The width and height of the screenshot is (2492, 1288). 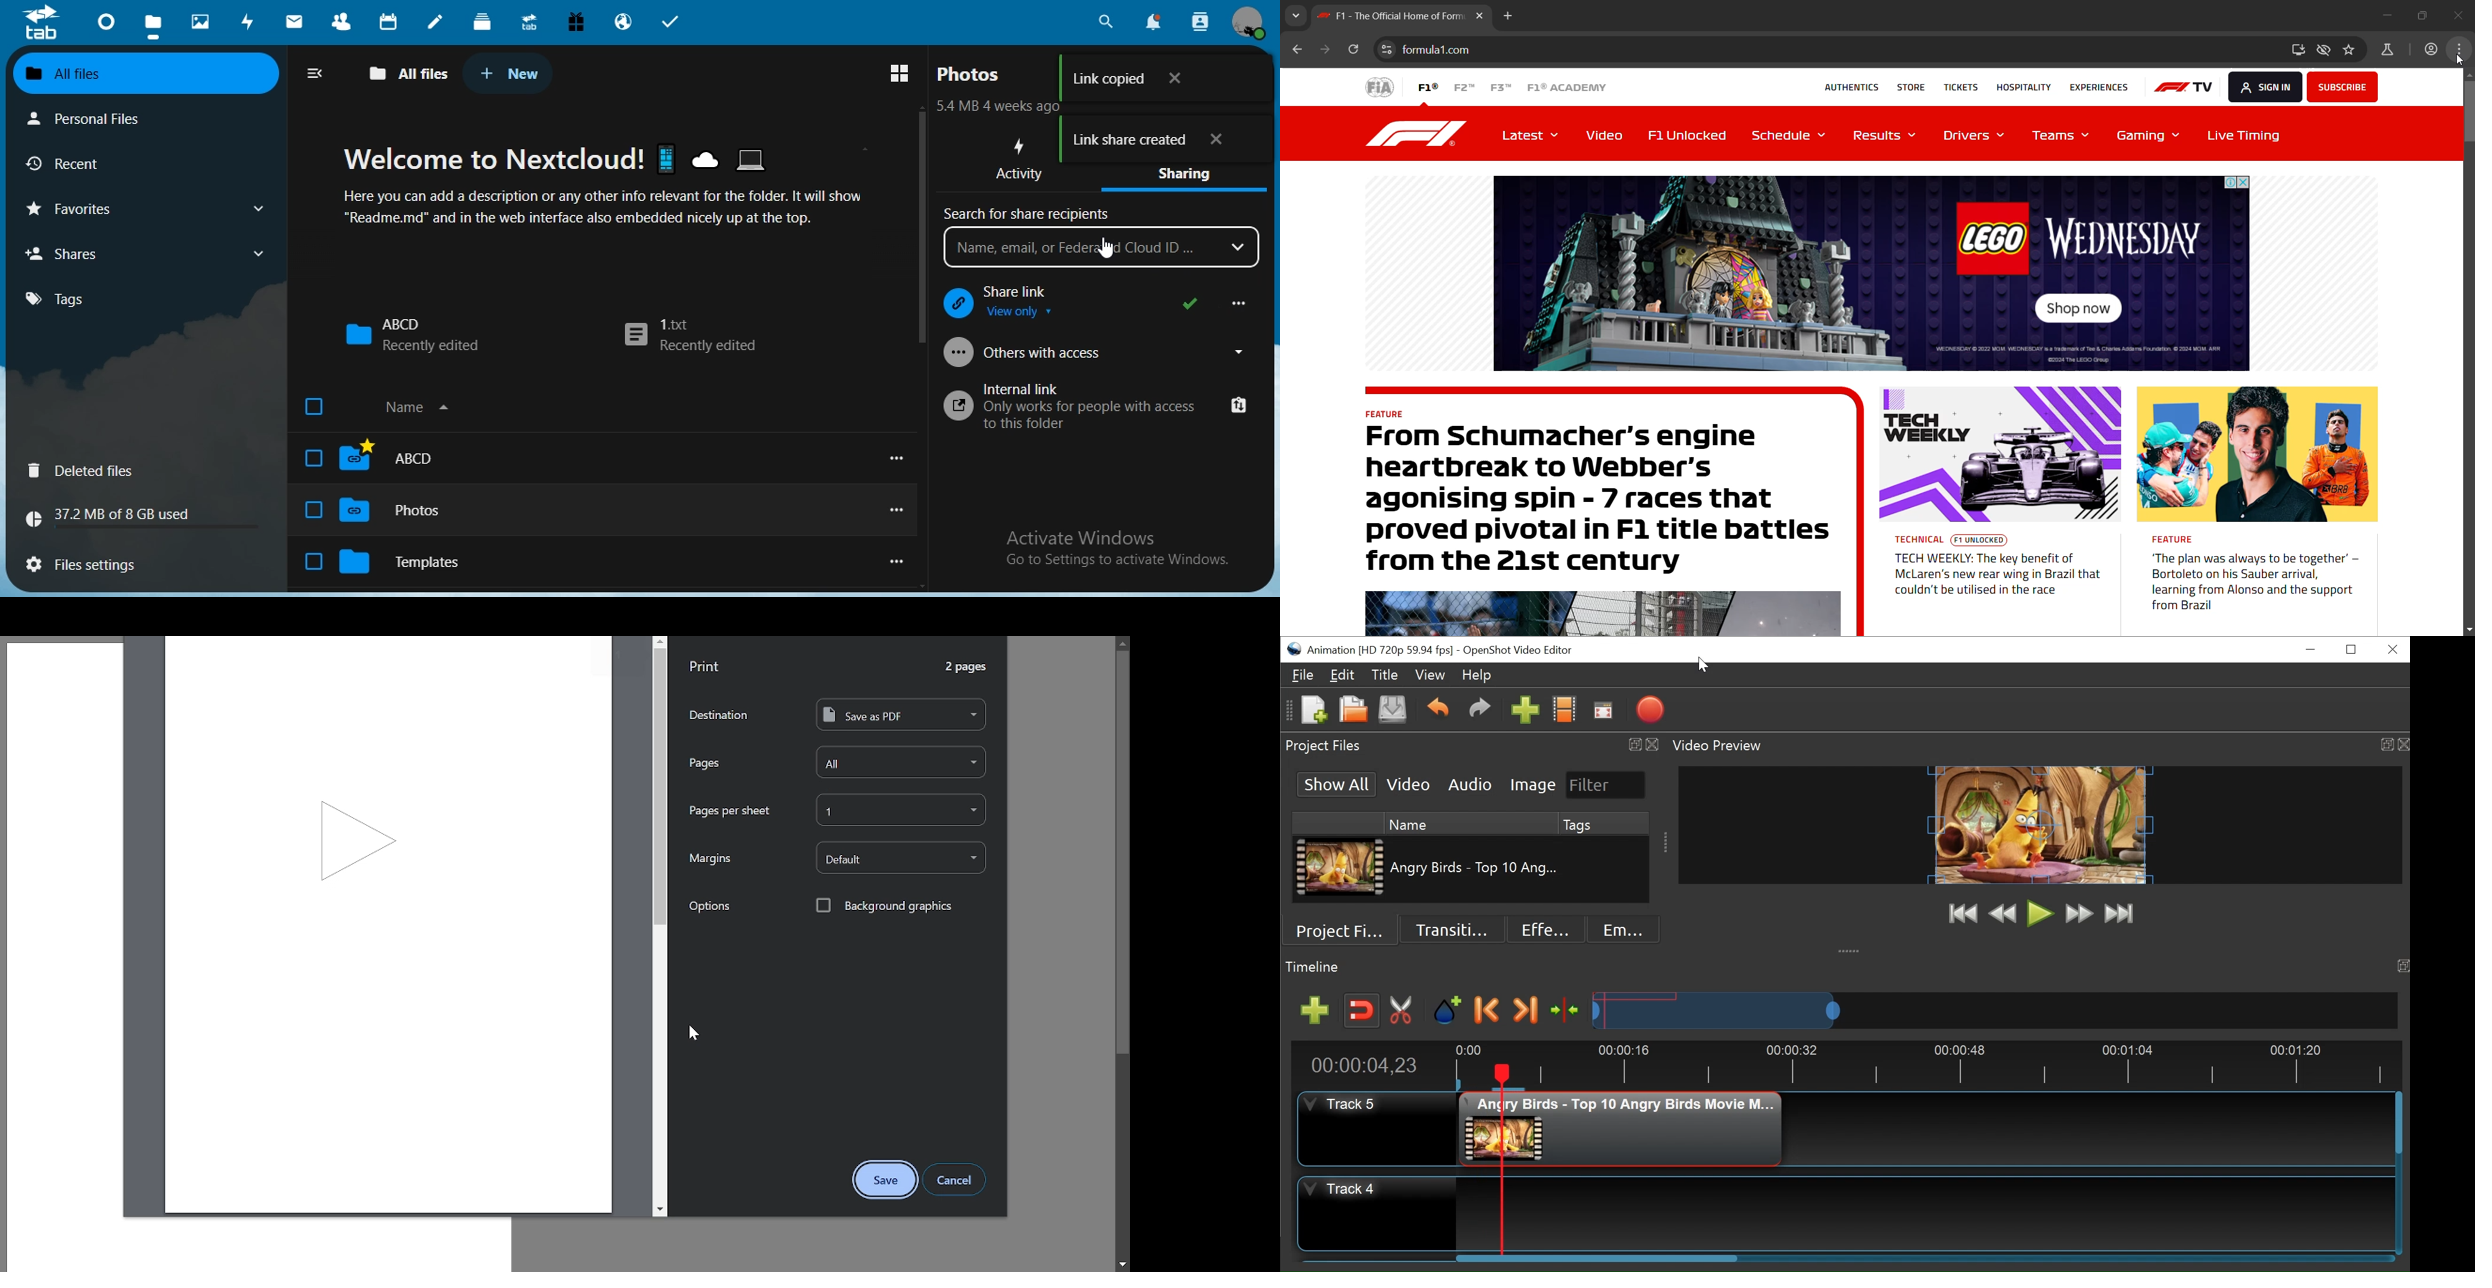 What do you see at coordinates (117, 518) in the screenshot?
I see `text` at bounding box center [117, 518].